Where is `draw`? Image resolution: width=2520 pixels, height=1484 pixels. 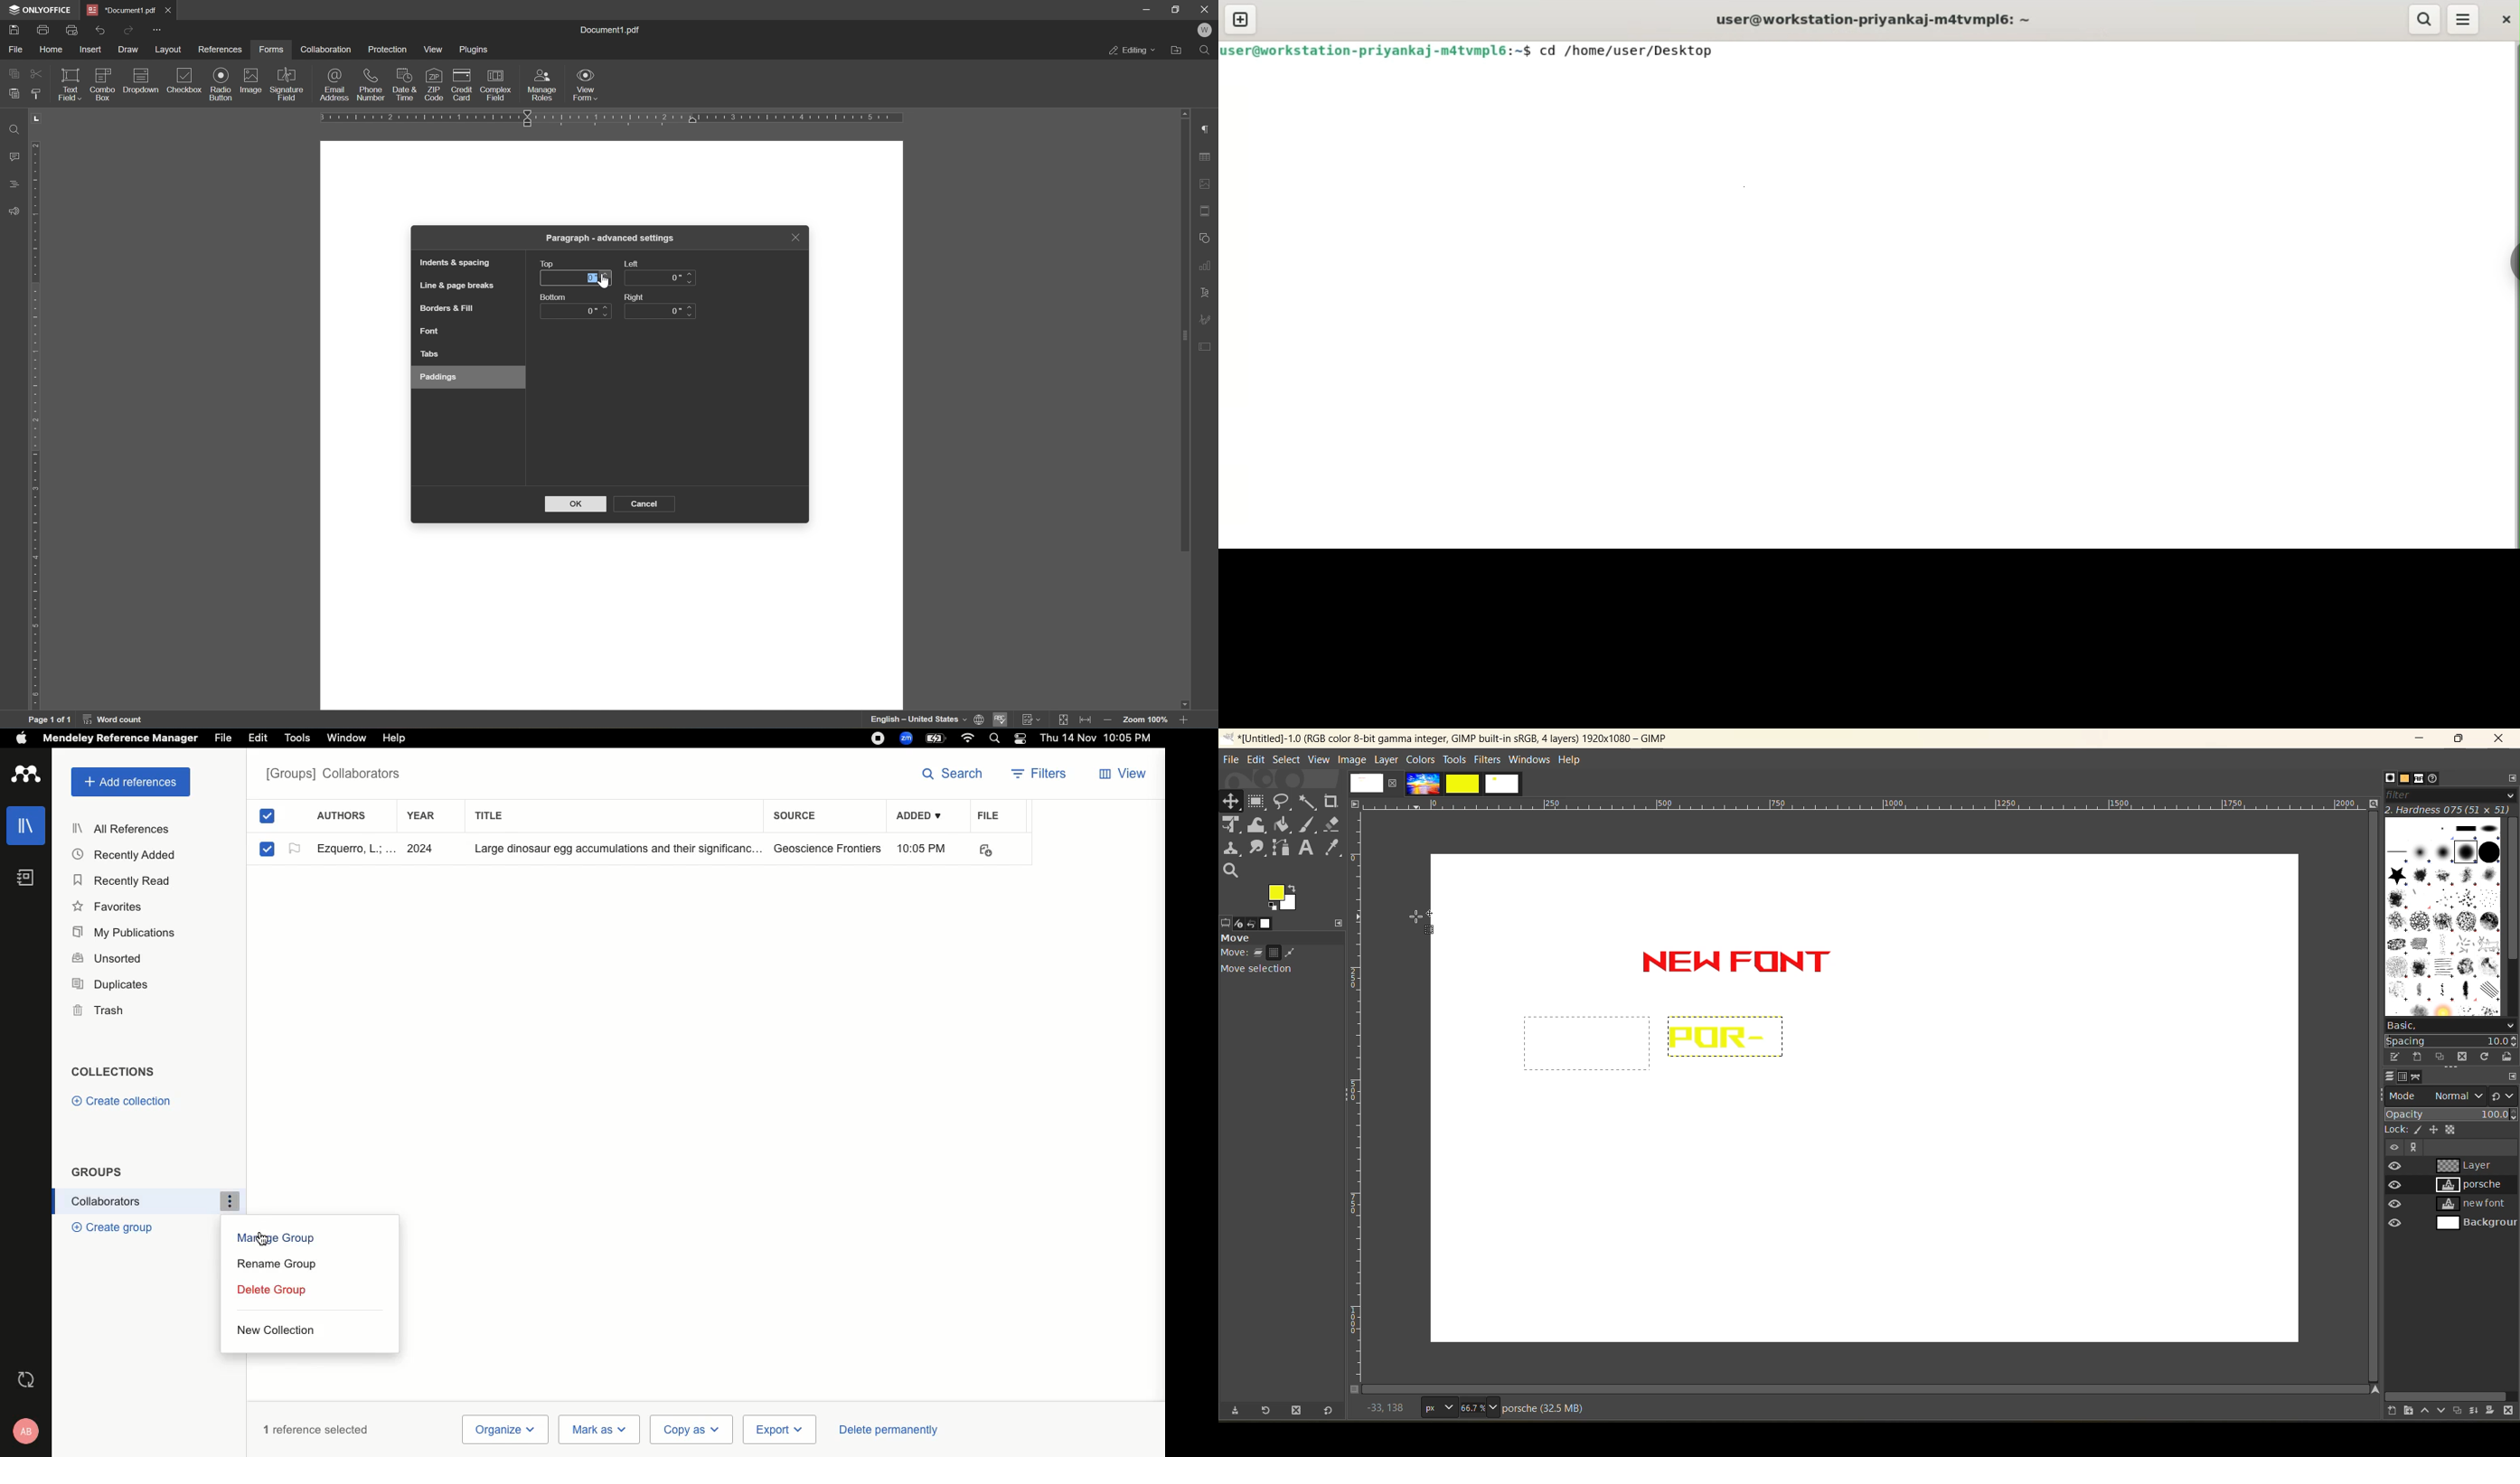 draw is located at coordinates (130, 50).